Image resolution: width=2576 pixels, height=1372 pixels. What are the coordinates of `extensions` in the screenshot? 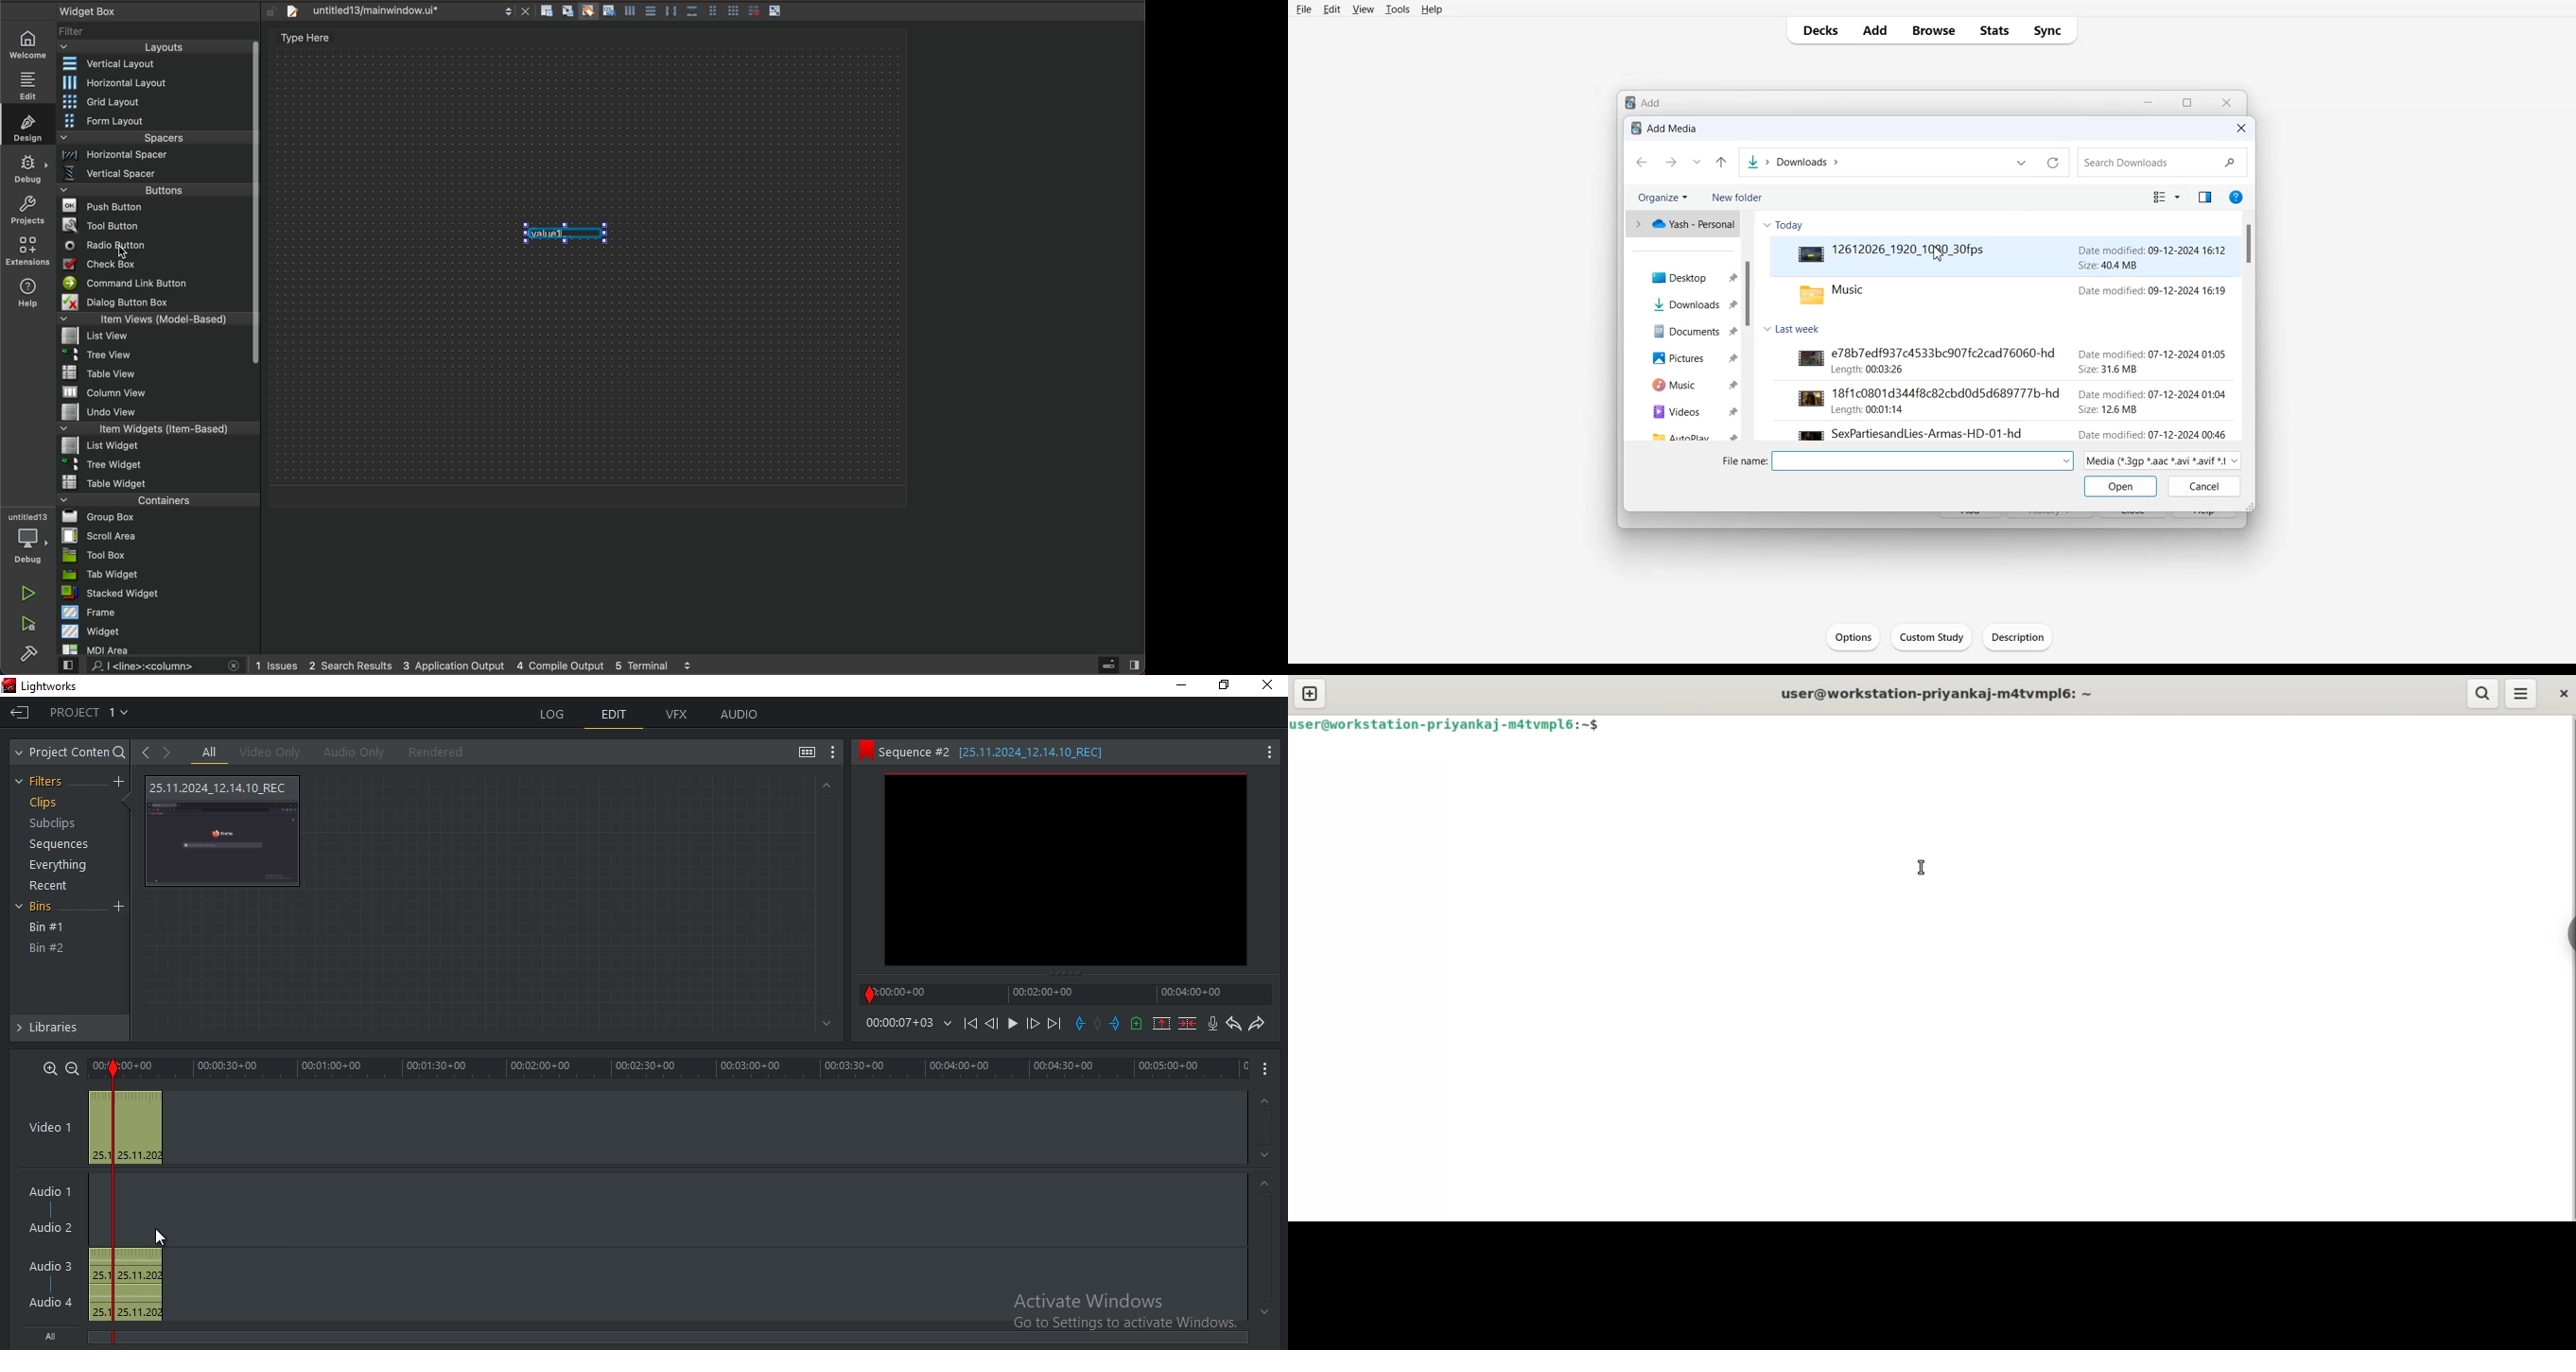 It's located at (27, 251).